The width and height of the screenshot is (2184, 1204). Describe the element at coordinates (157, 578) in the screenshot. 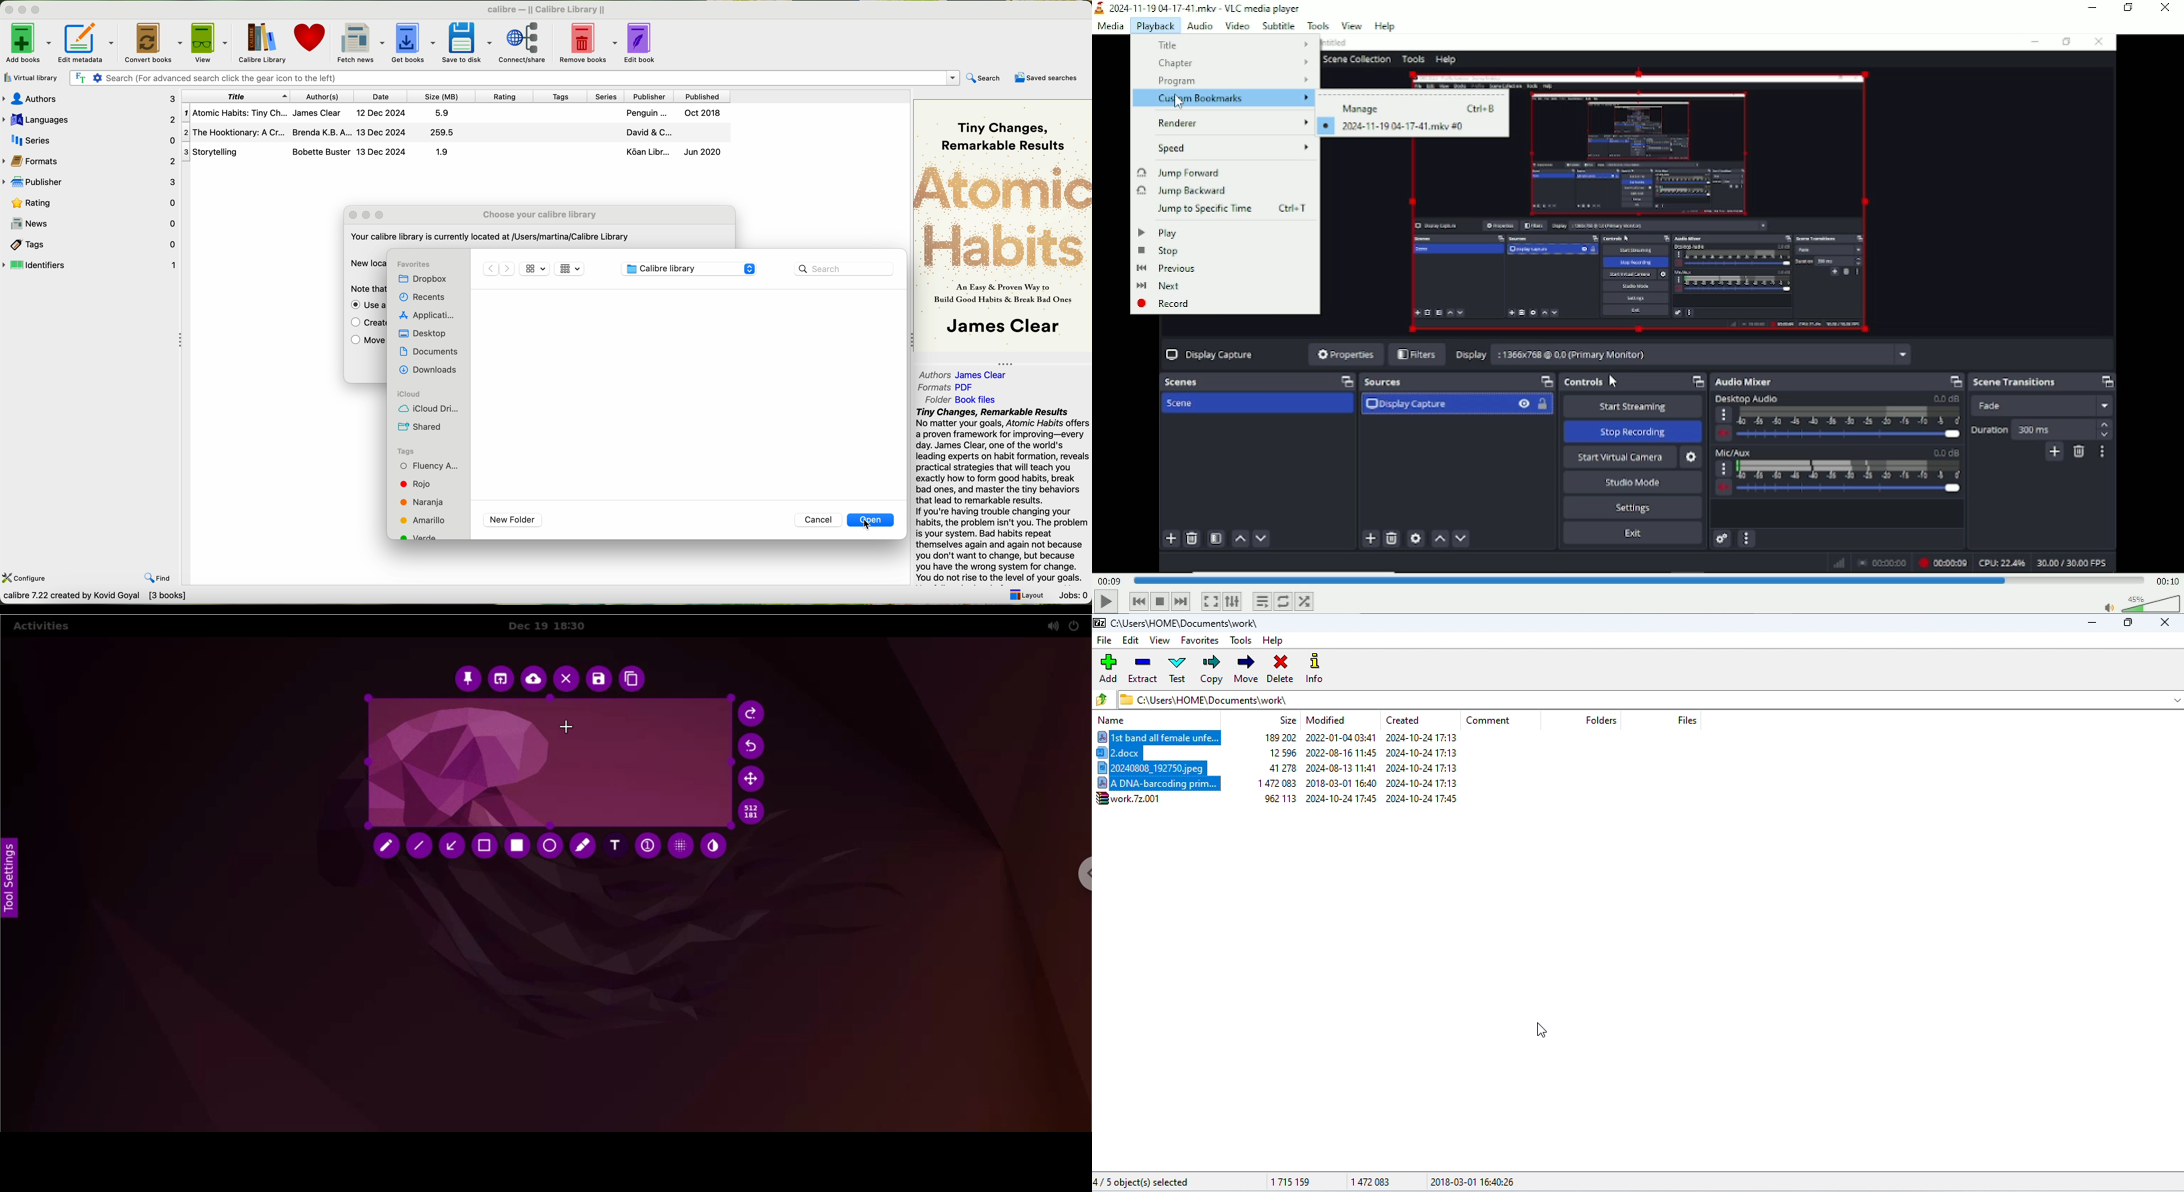

I see `find` at that location.